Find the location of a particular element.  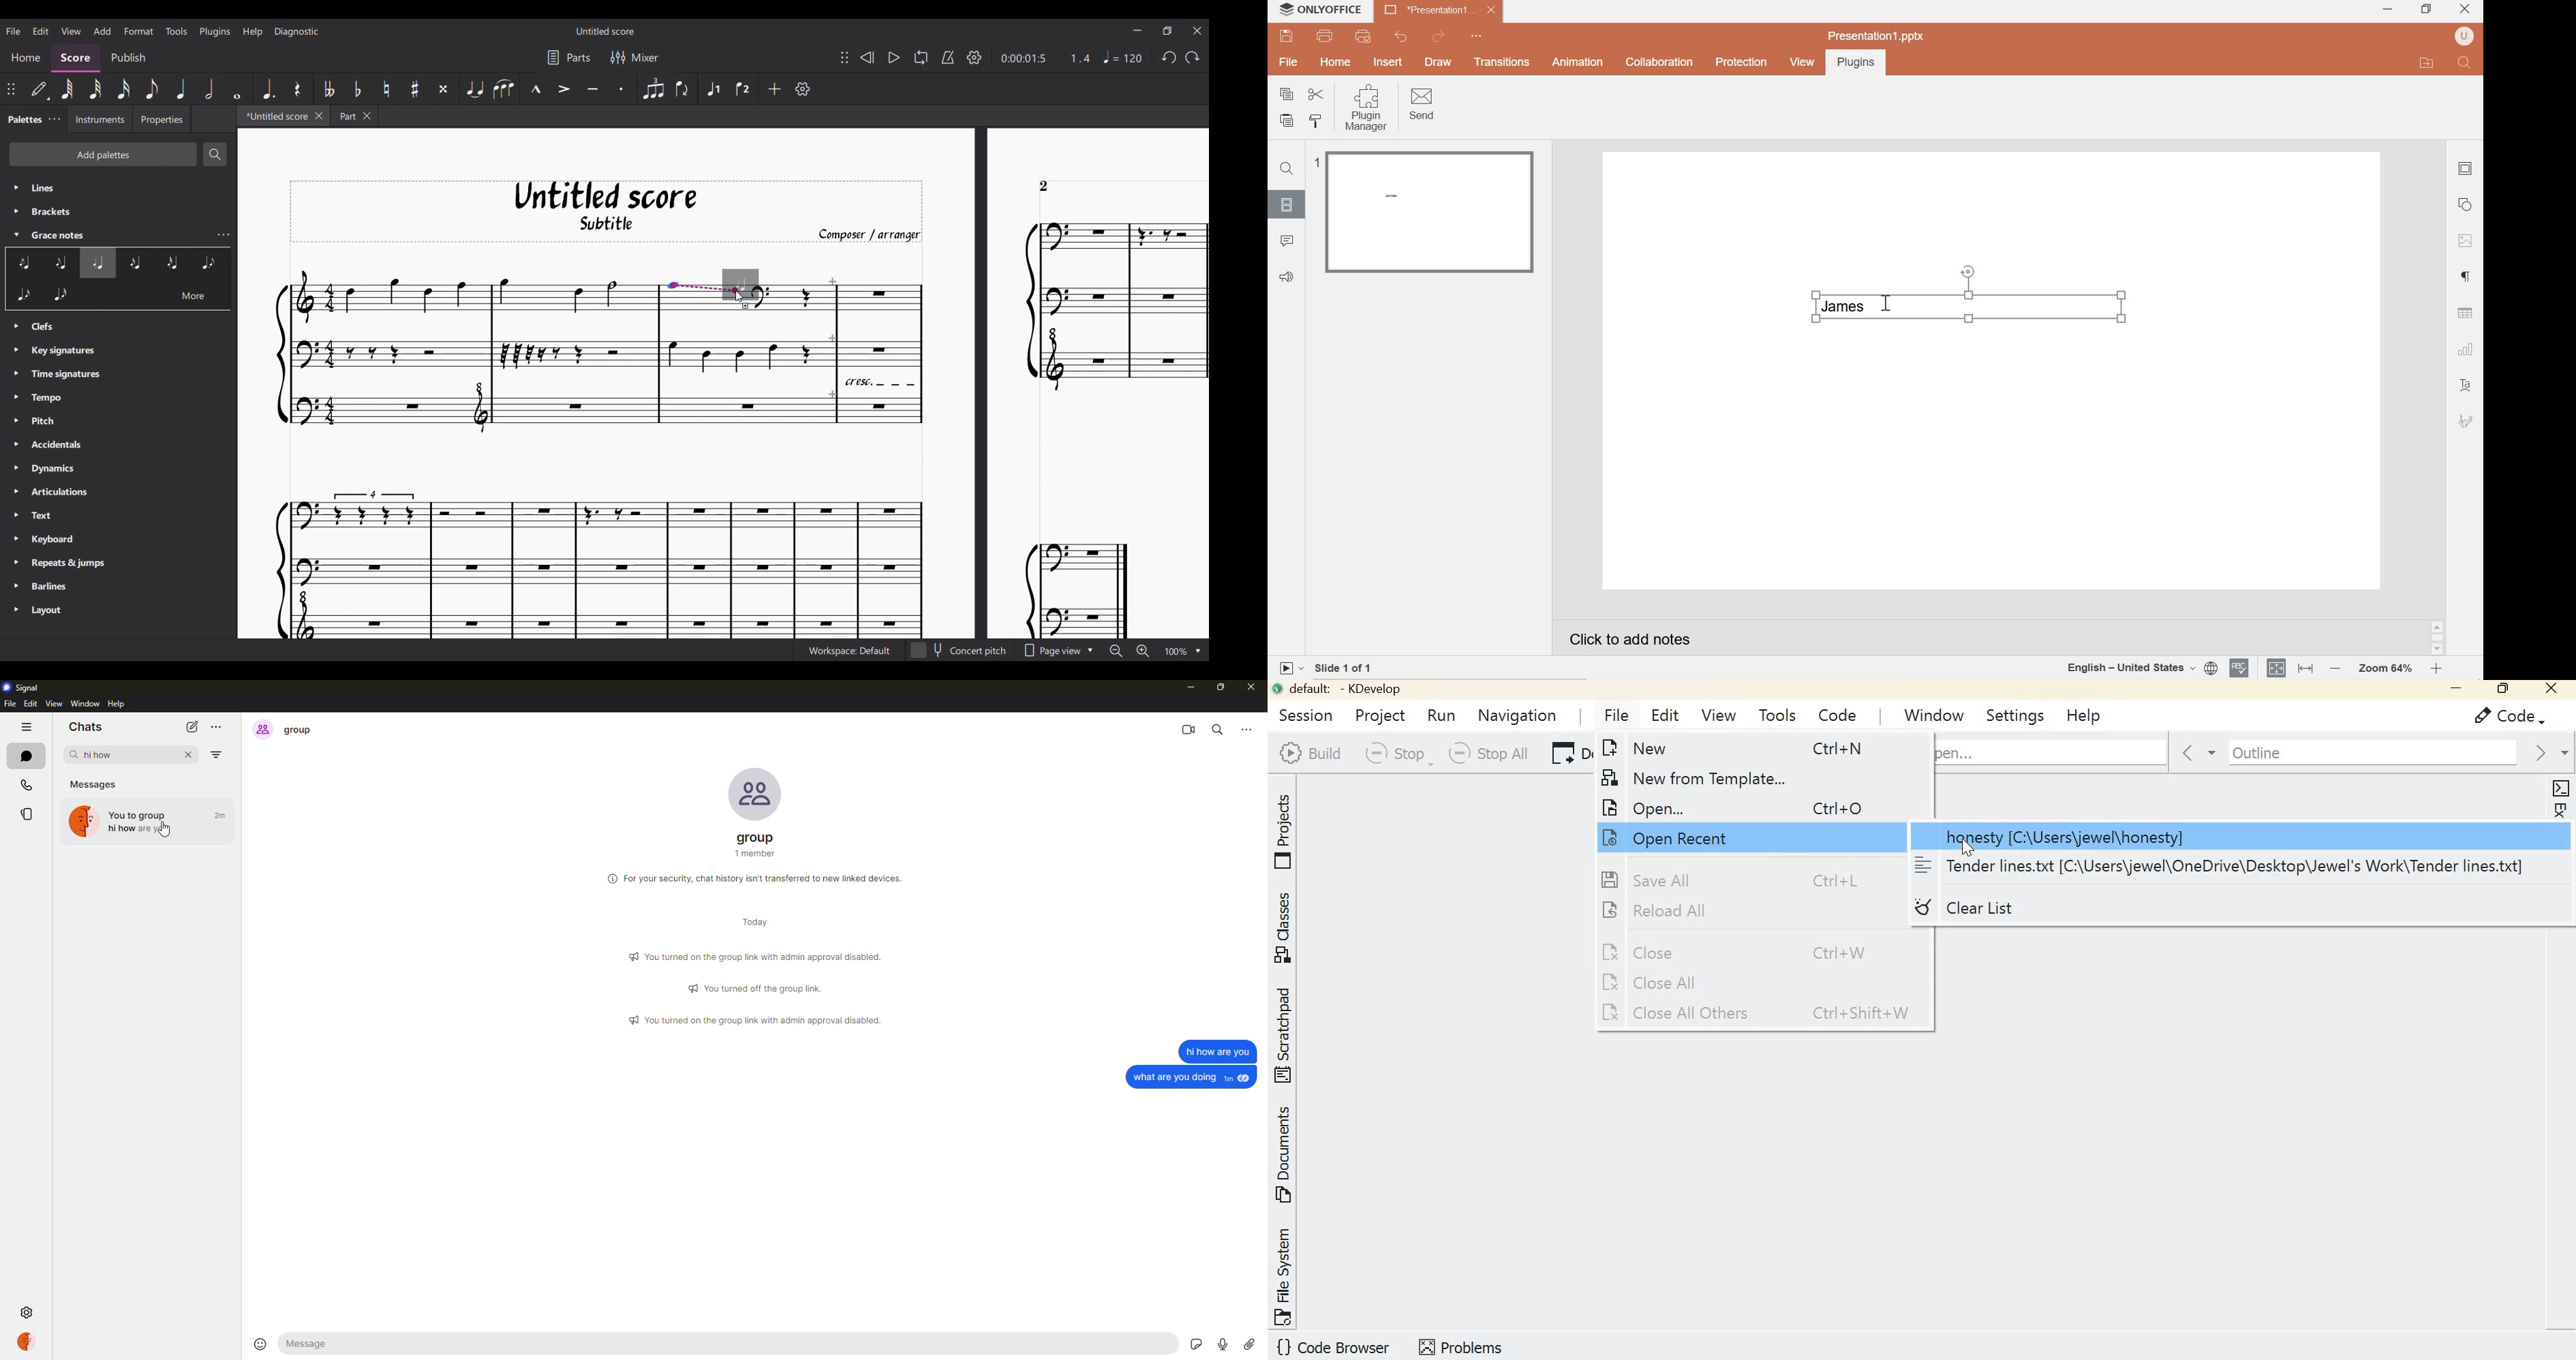

hi how is located at coordinates (95, 753).